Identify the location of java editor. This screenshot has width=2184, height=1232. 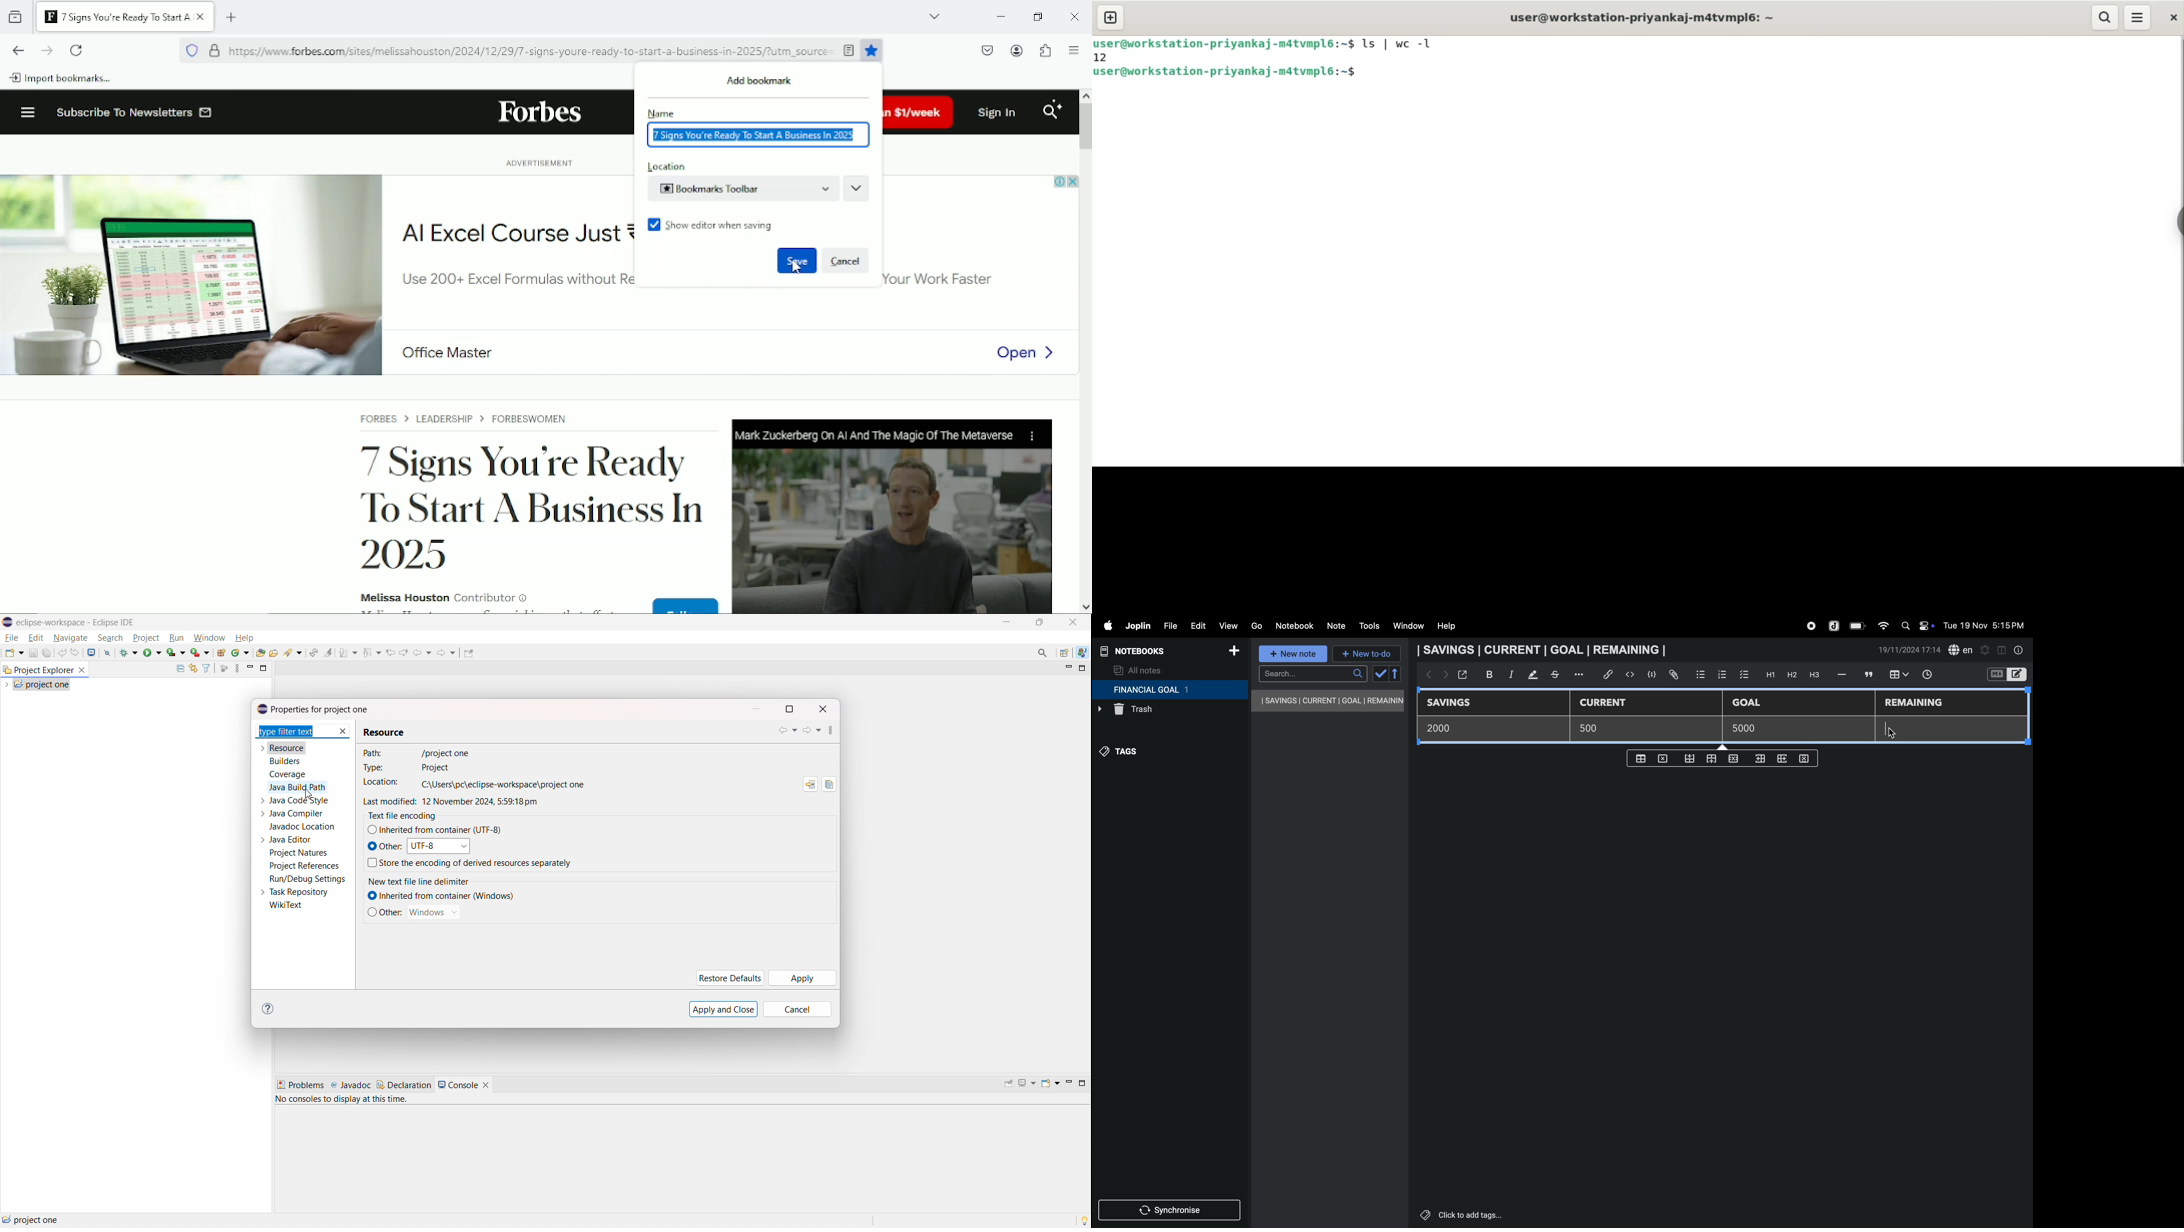
(291, 840).